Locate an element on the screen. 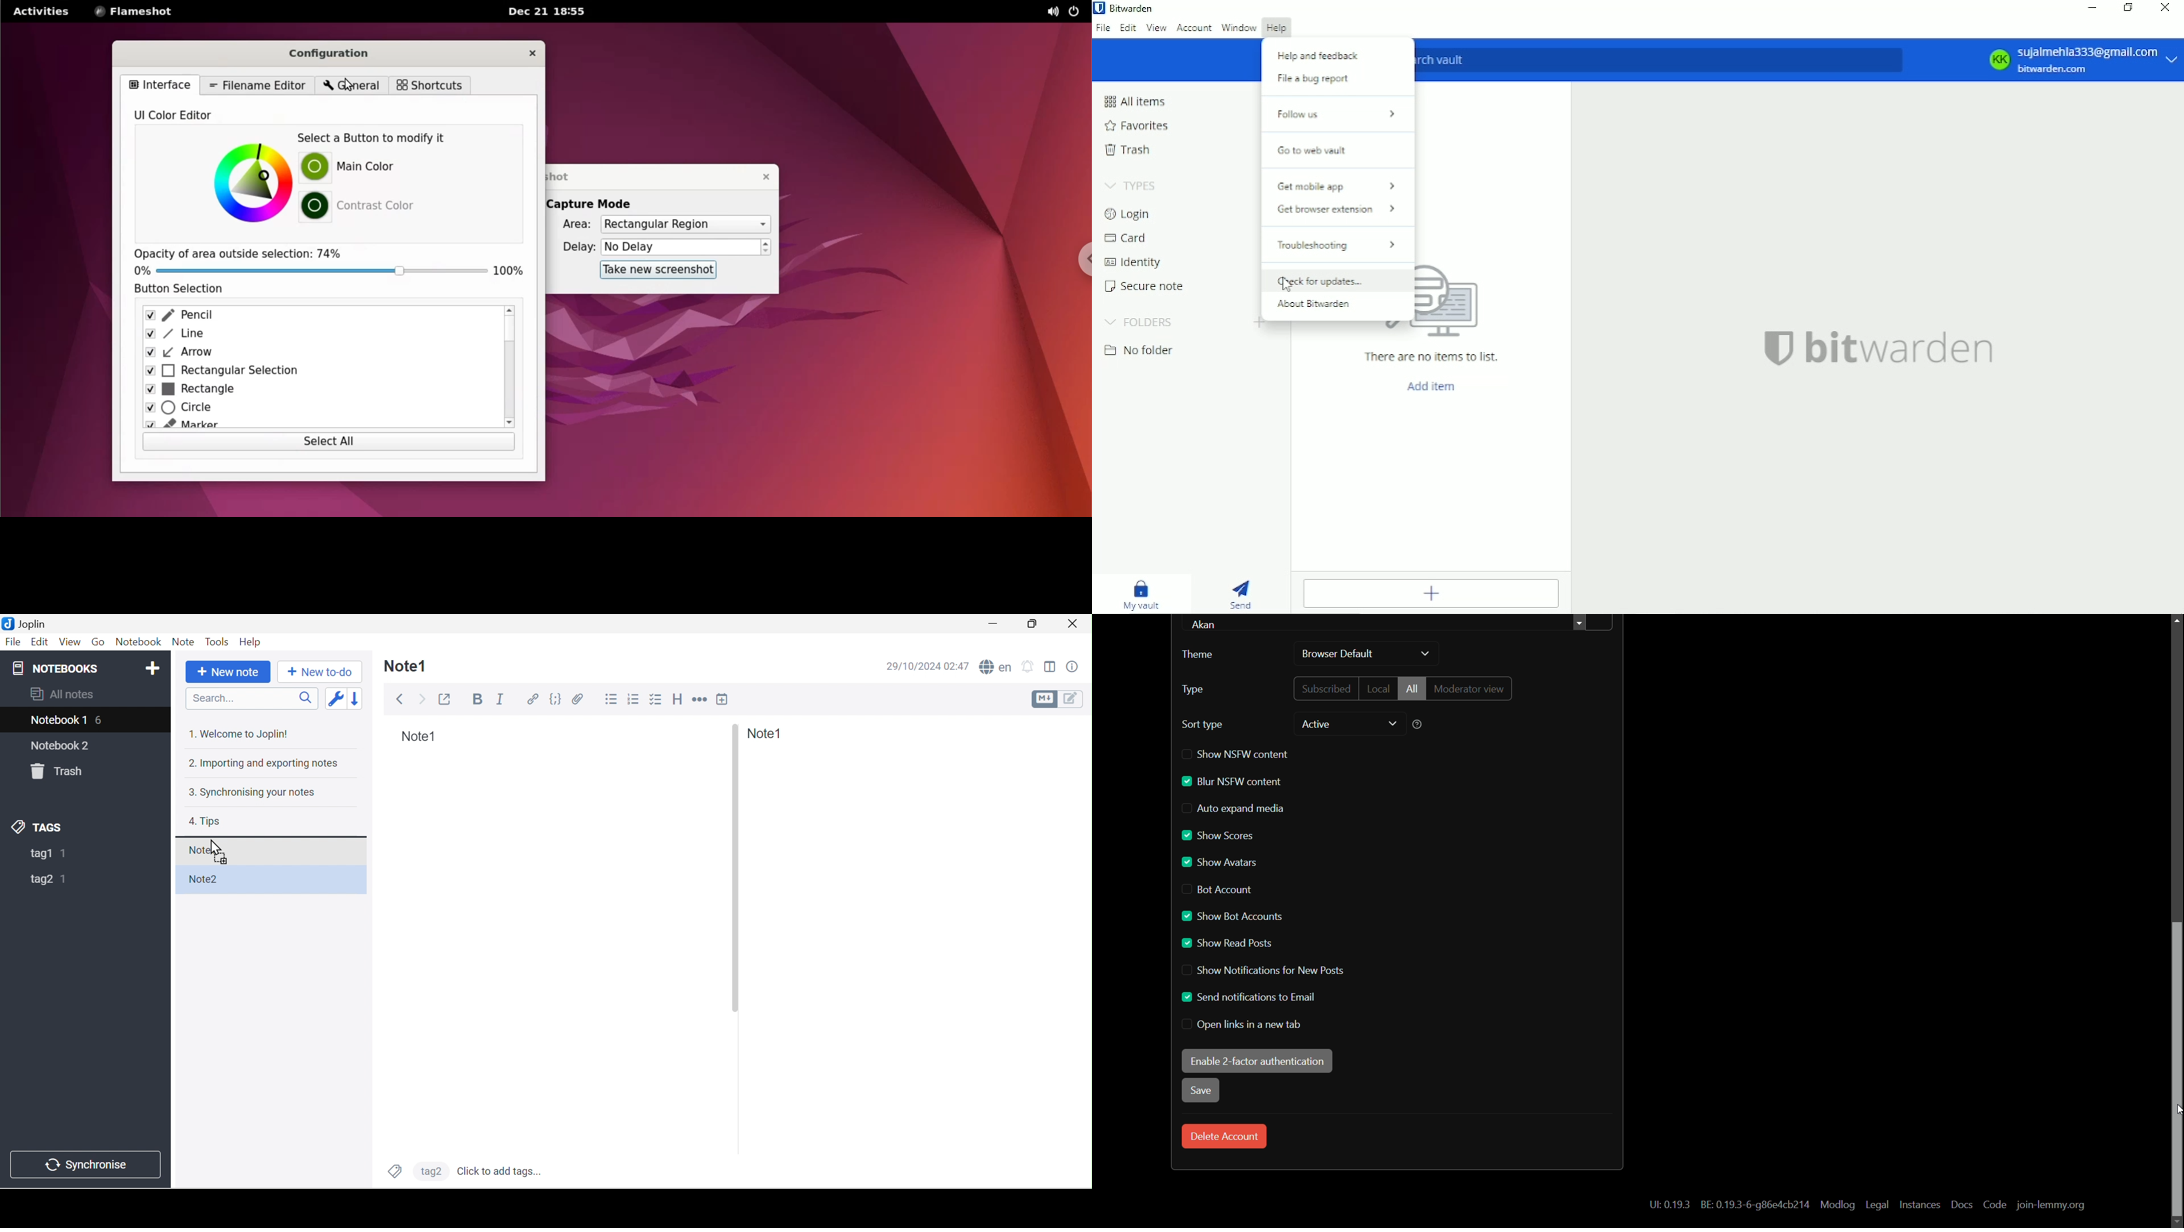  Restore down is located at coordinates (1032, 625).